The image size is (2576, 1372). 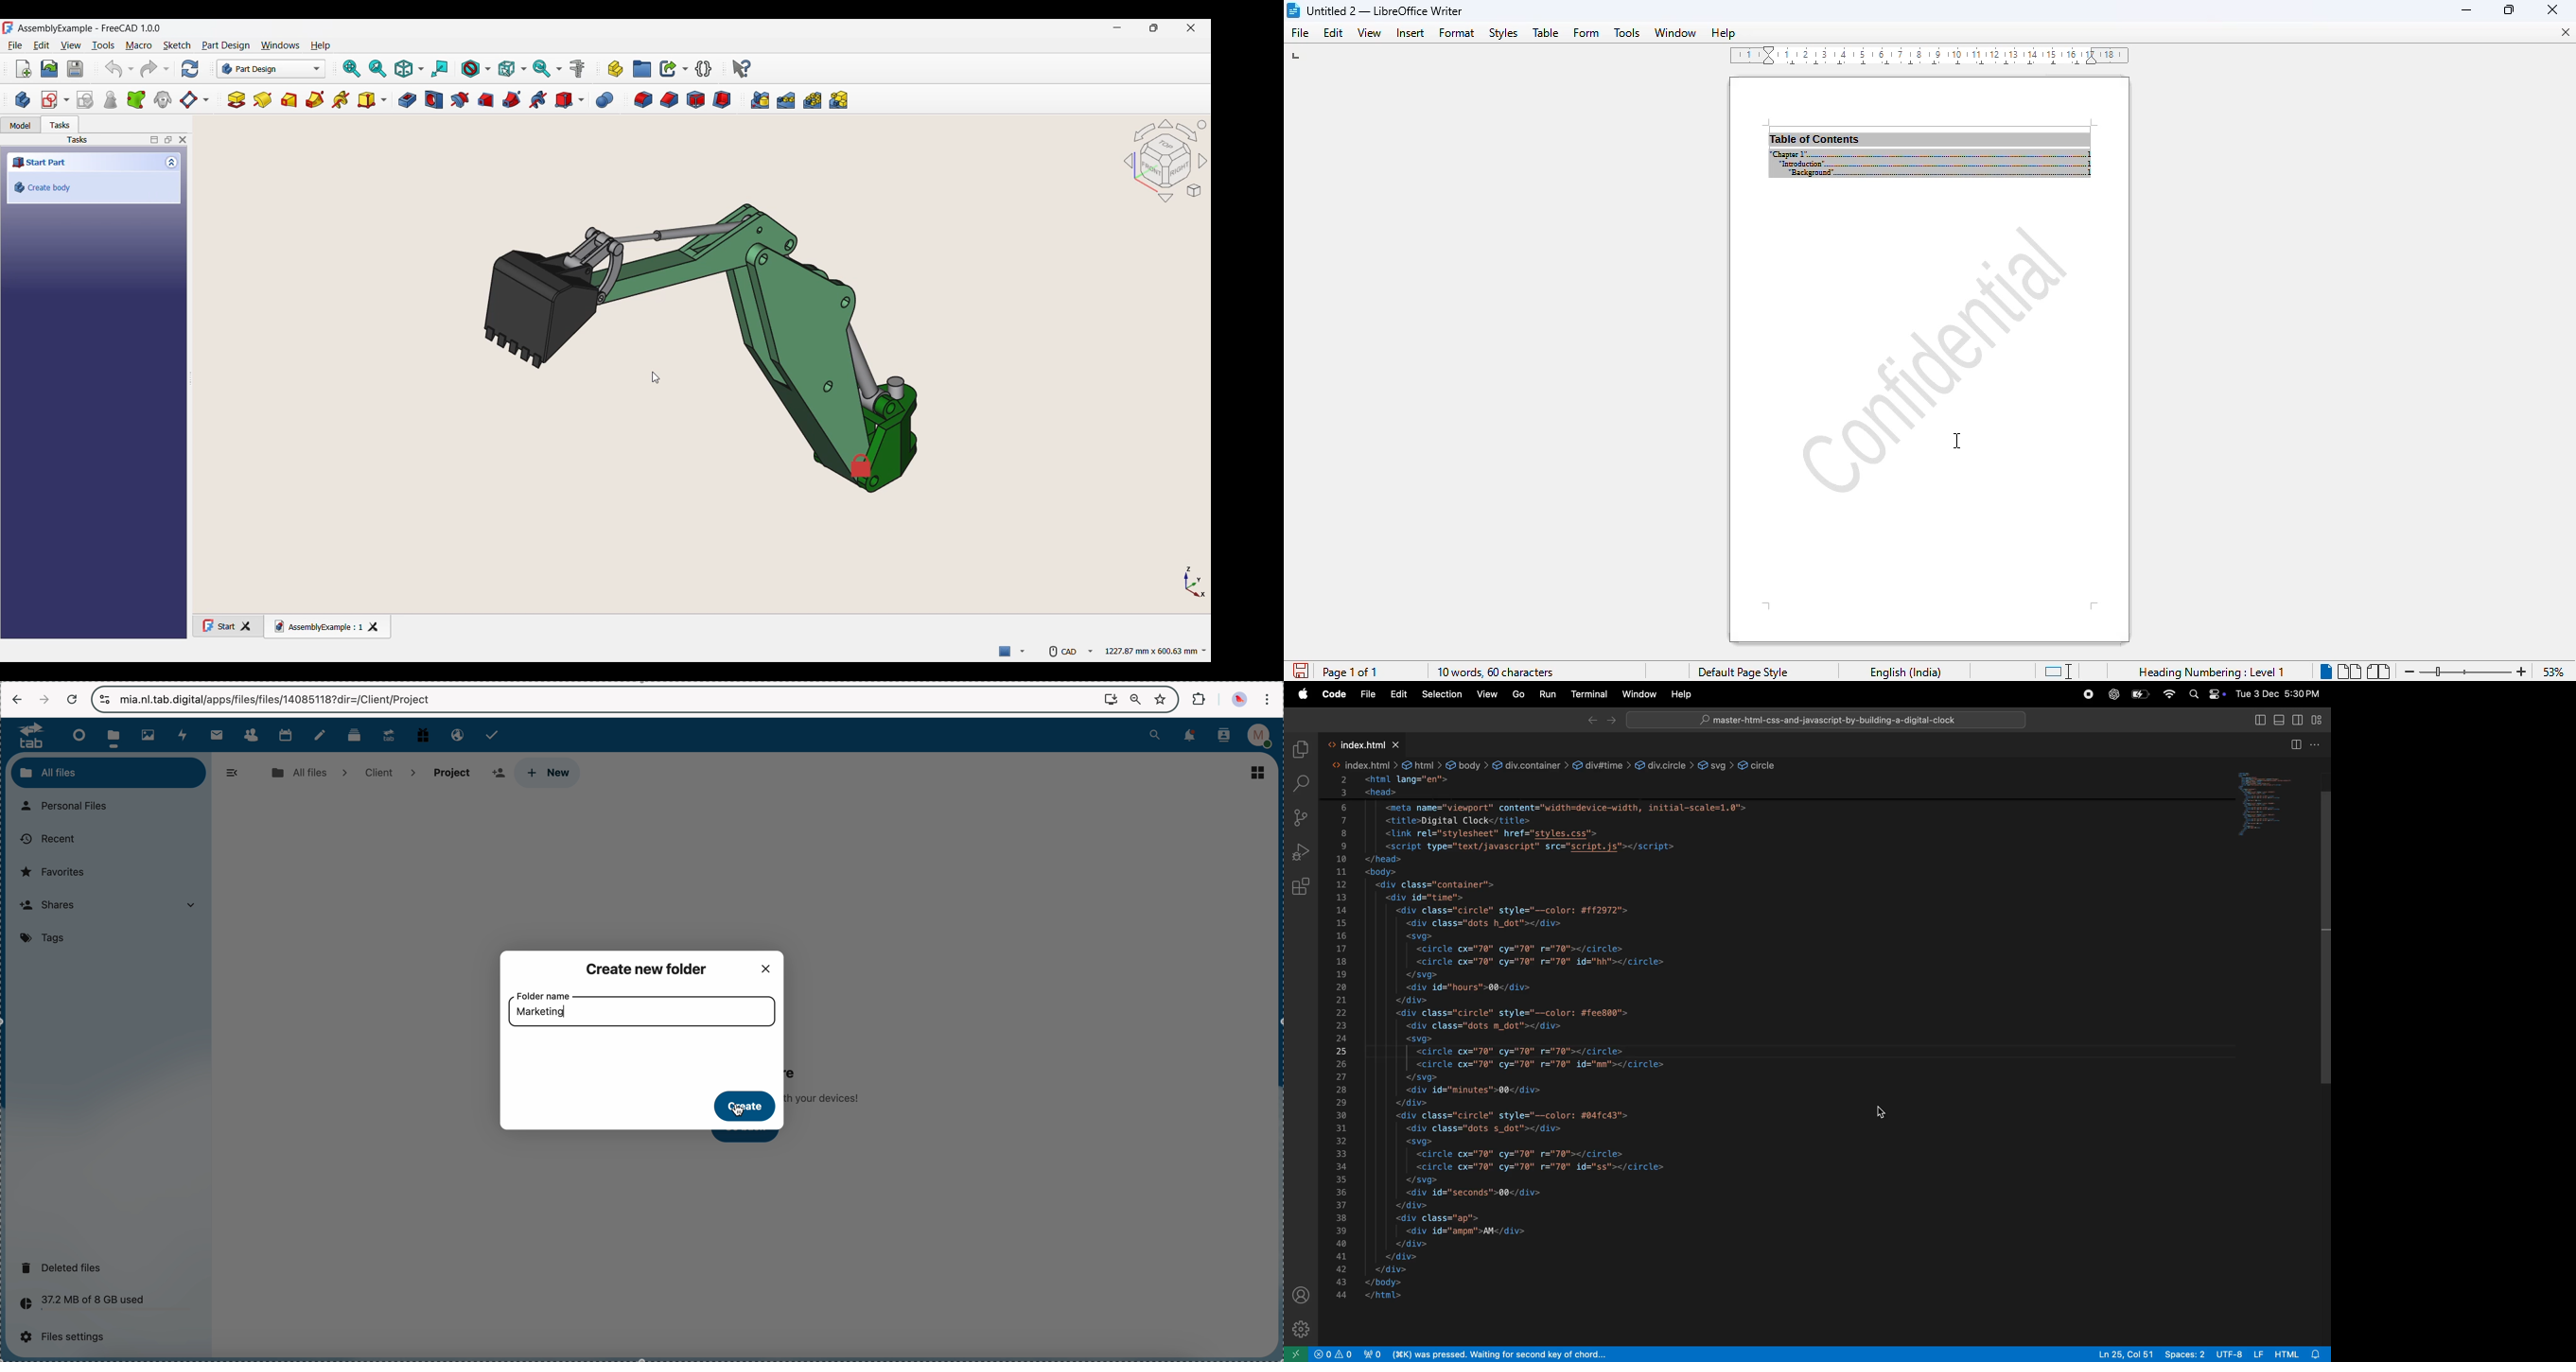 What do you see at coordinates (1956, 439) in the screenshot?
I see `cursor` at bounding box center [1956, 439].